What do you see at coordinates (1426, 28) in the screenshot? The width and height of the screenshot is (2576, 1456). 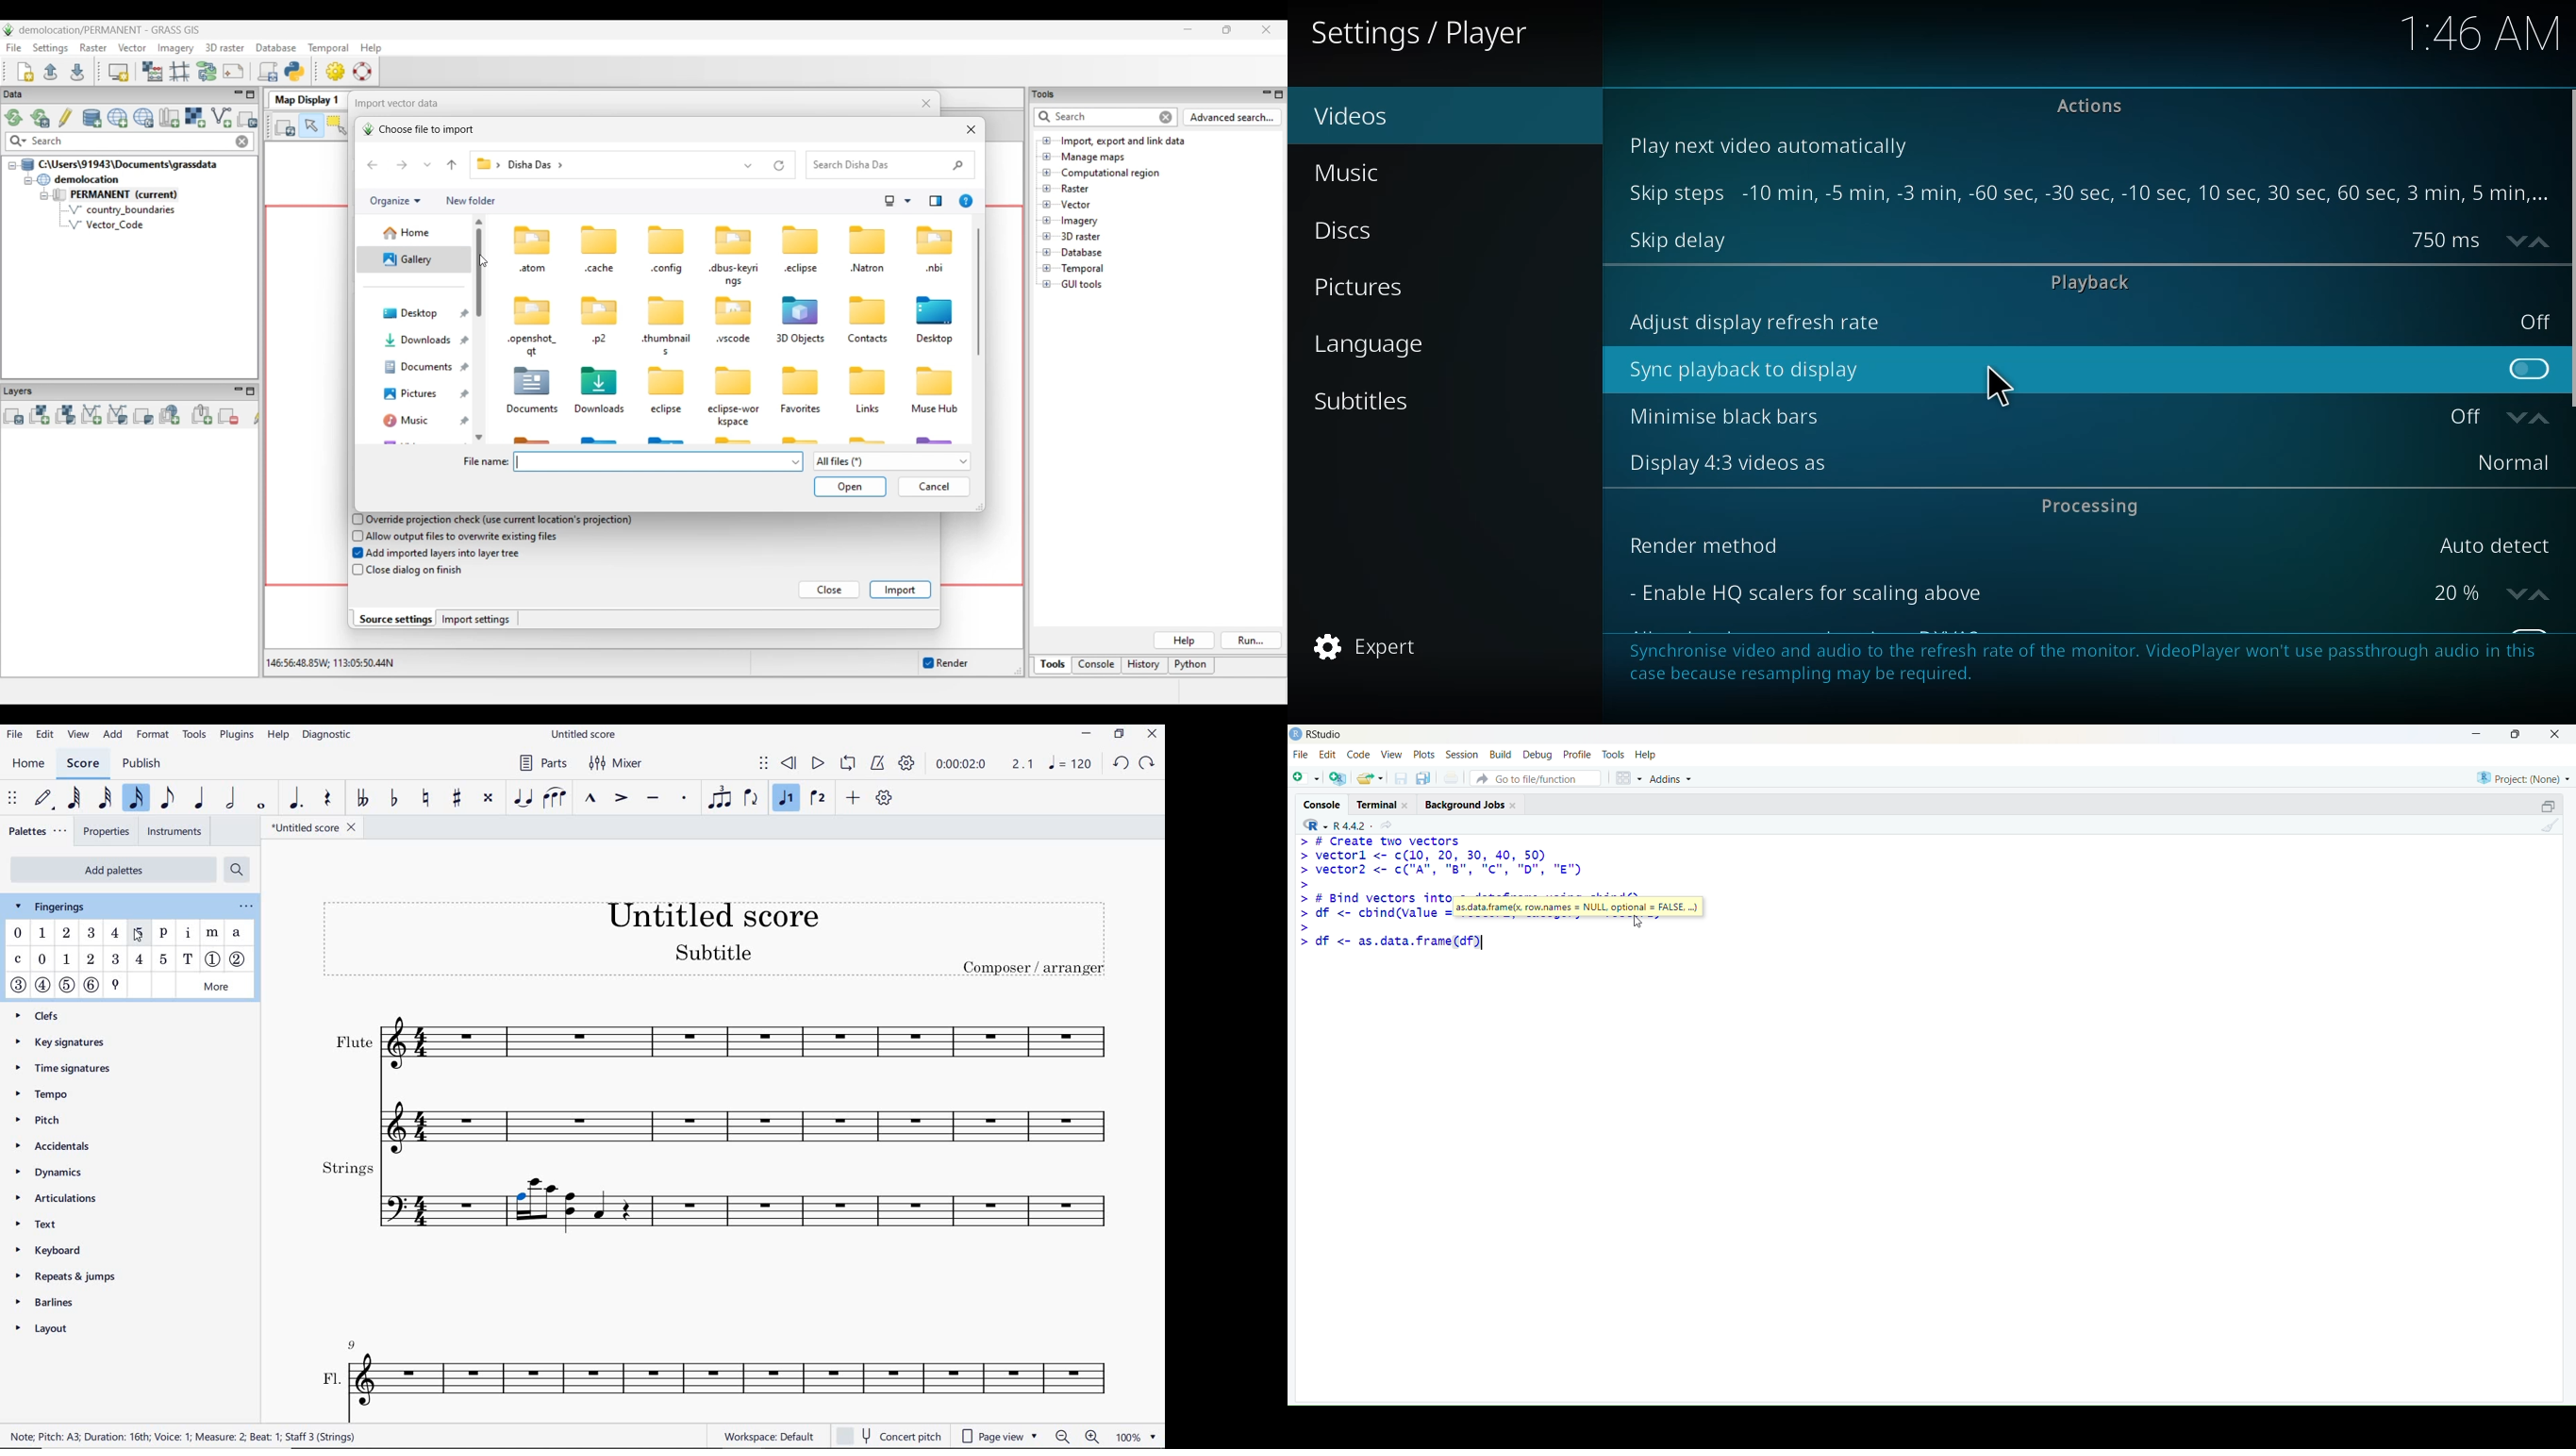 I see `player` at bounding box center [1426, 28].